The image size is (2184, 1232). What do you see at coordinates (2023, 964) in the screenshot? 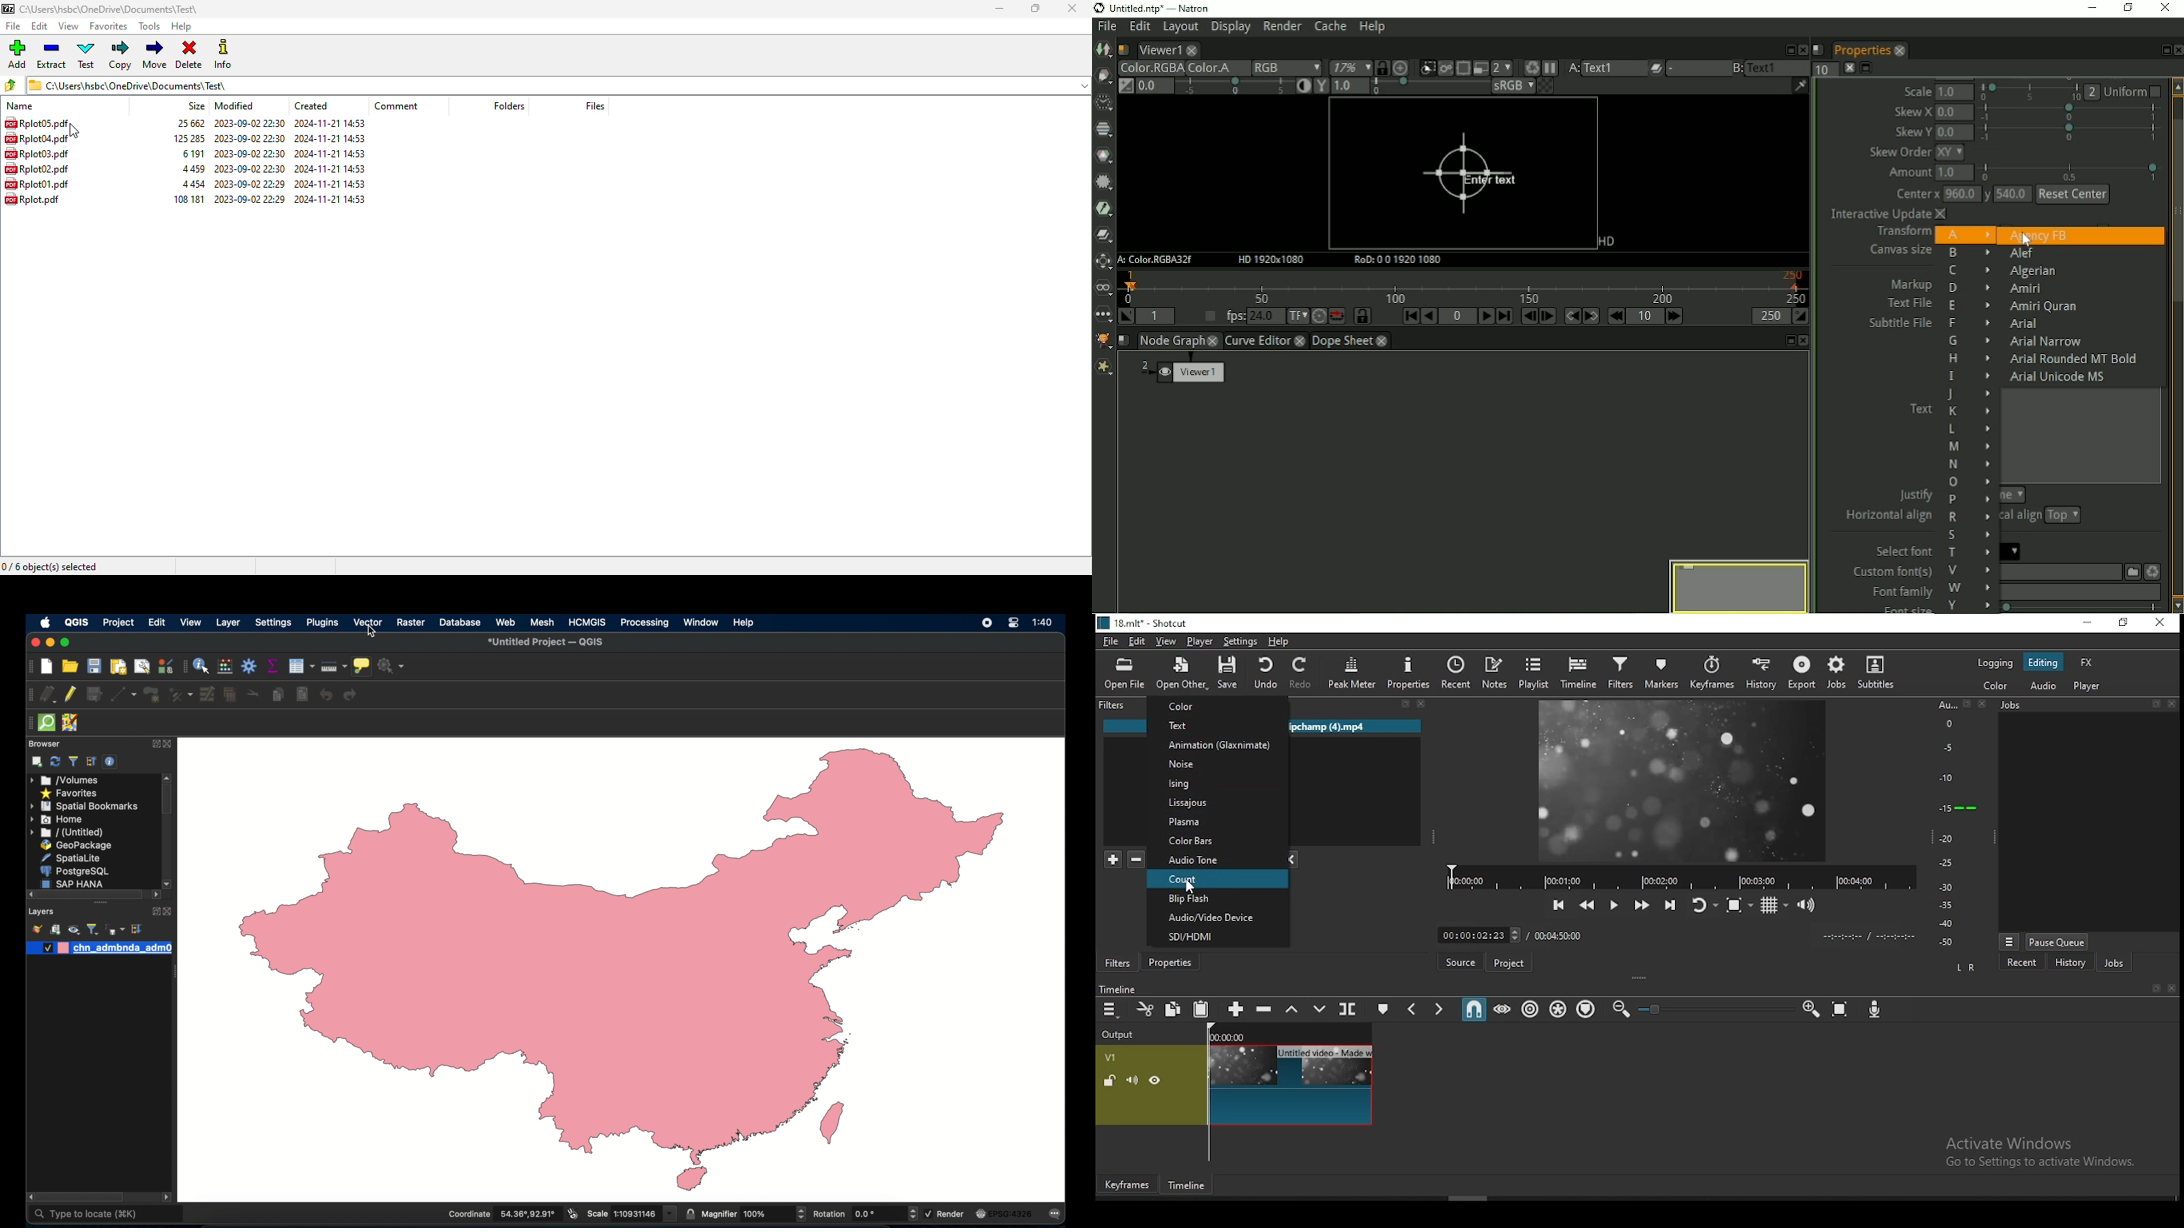
I see `recent` at bounding box center [2023, 964].